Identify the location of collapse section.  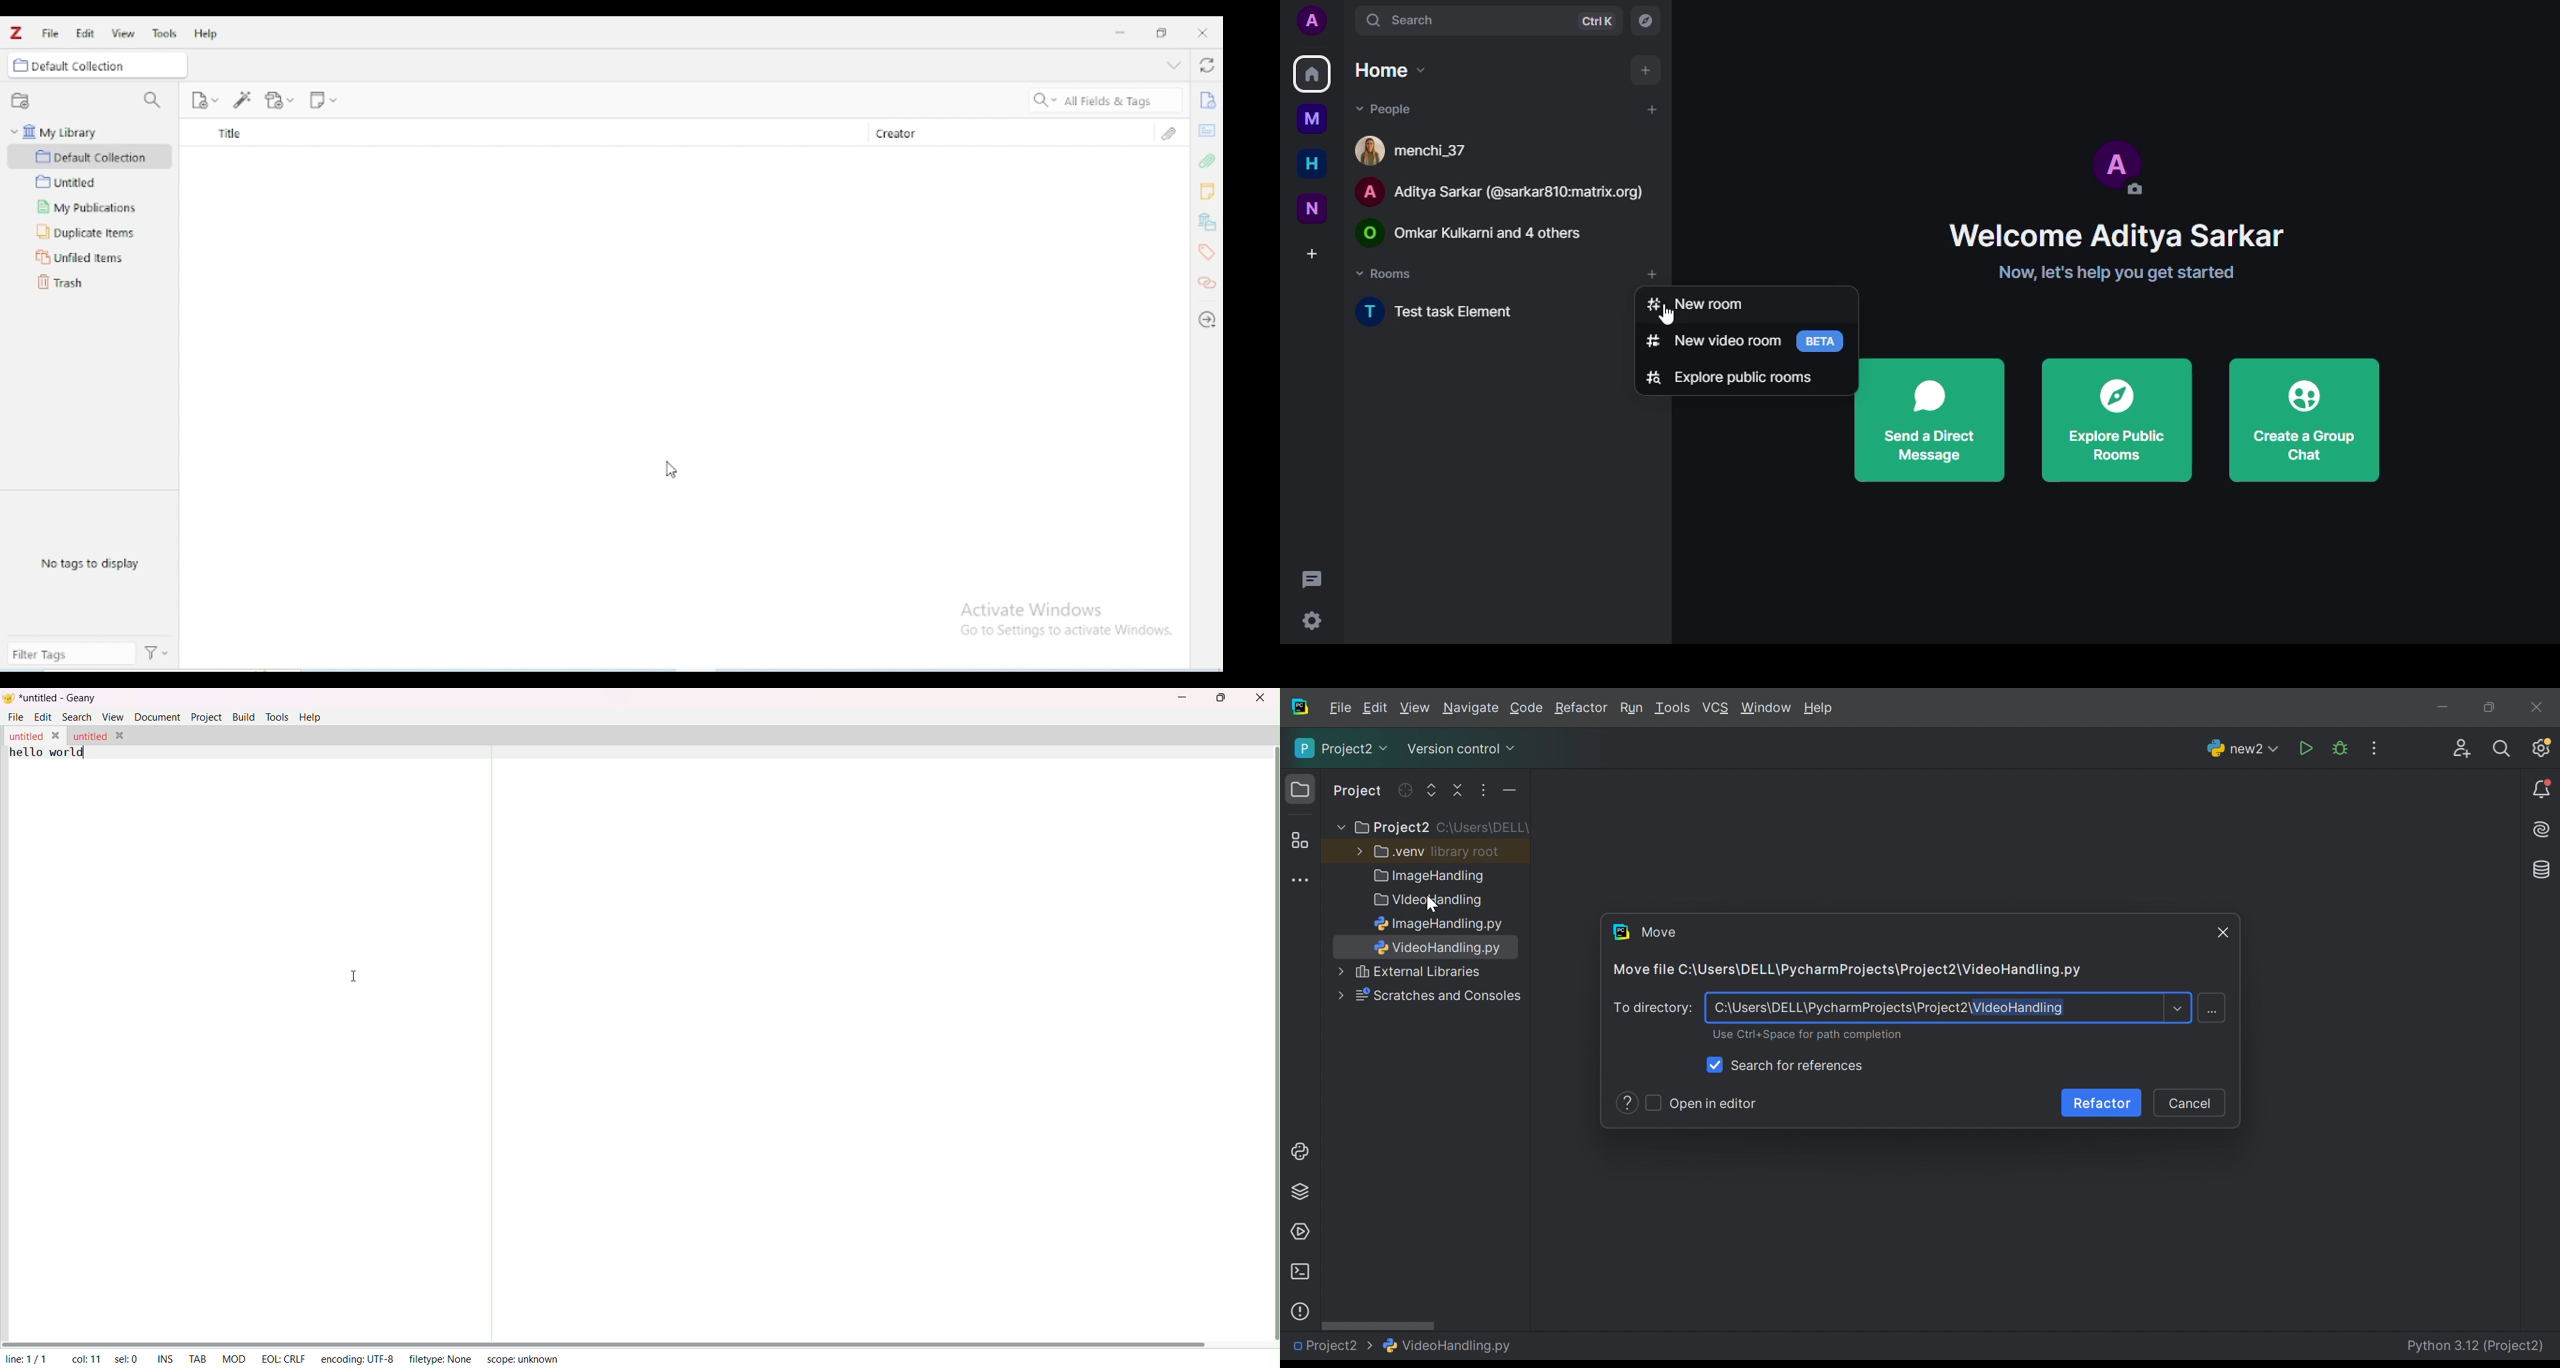
(1173, 66).